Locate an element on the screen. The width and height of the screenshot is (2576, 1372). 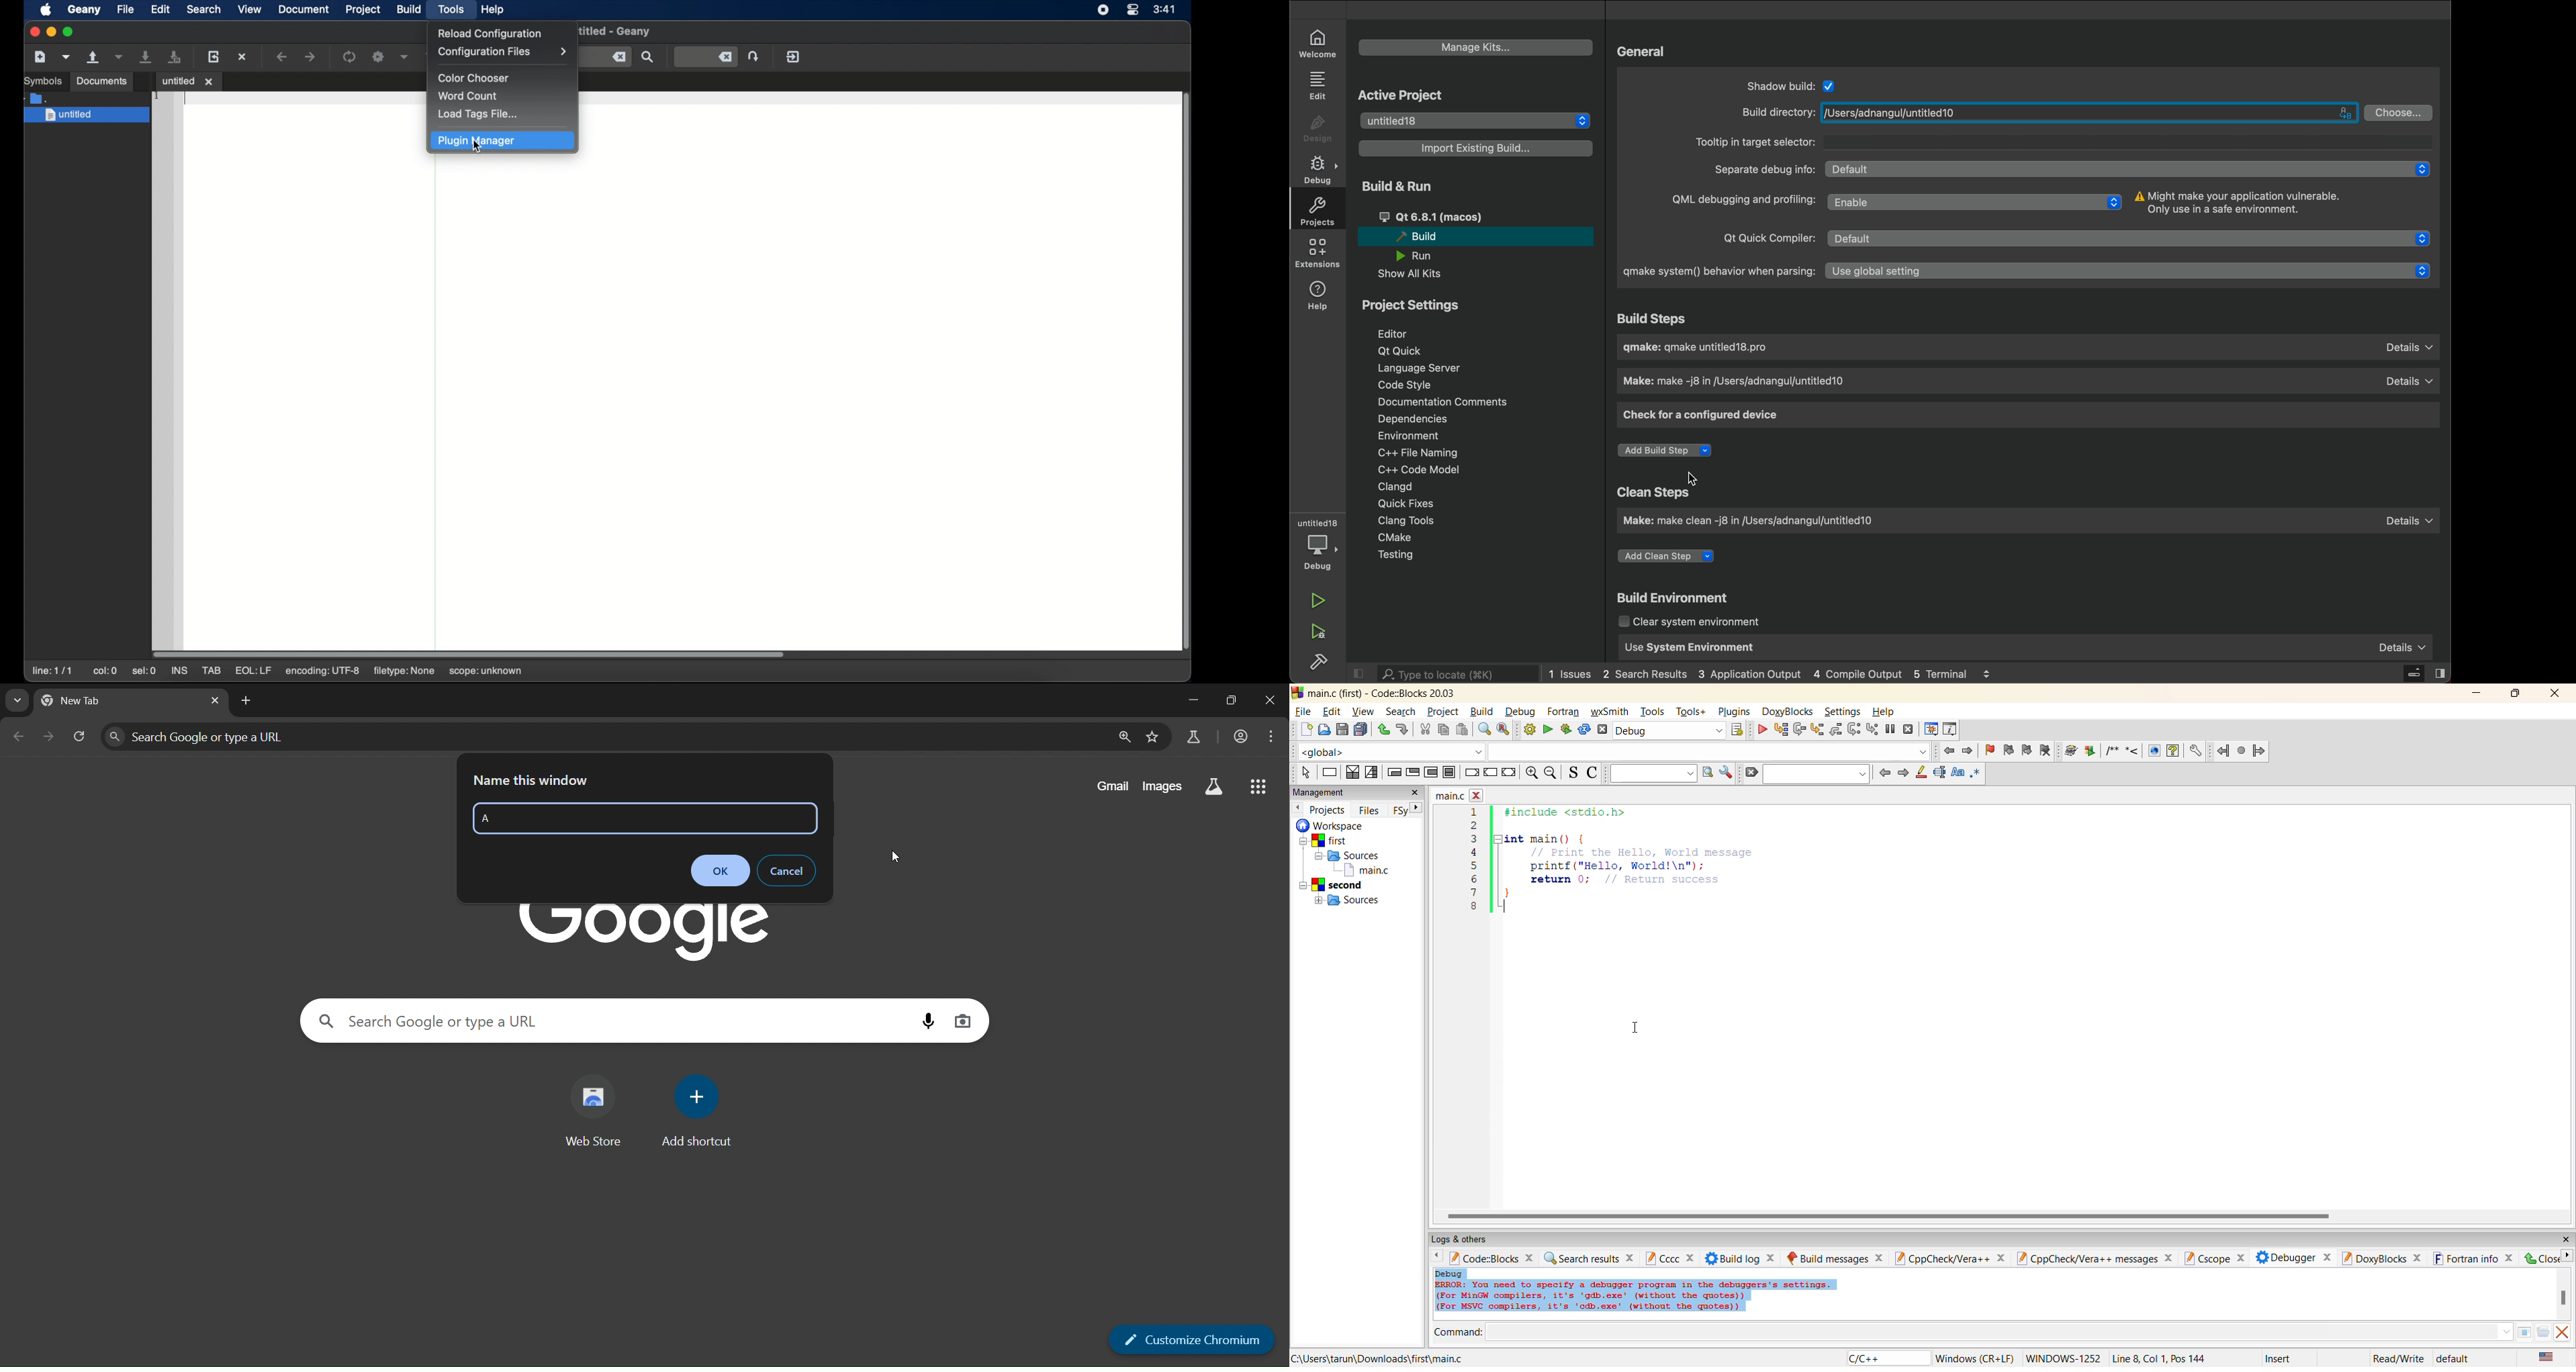
save all open files is located at coordinates (176, 57).